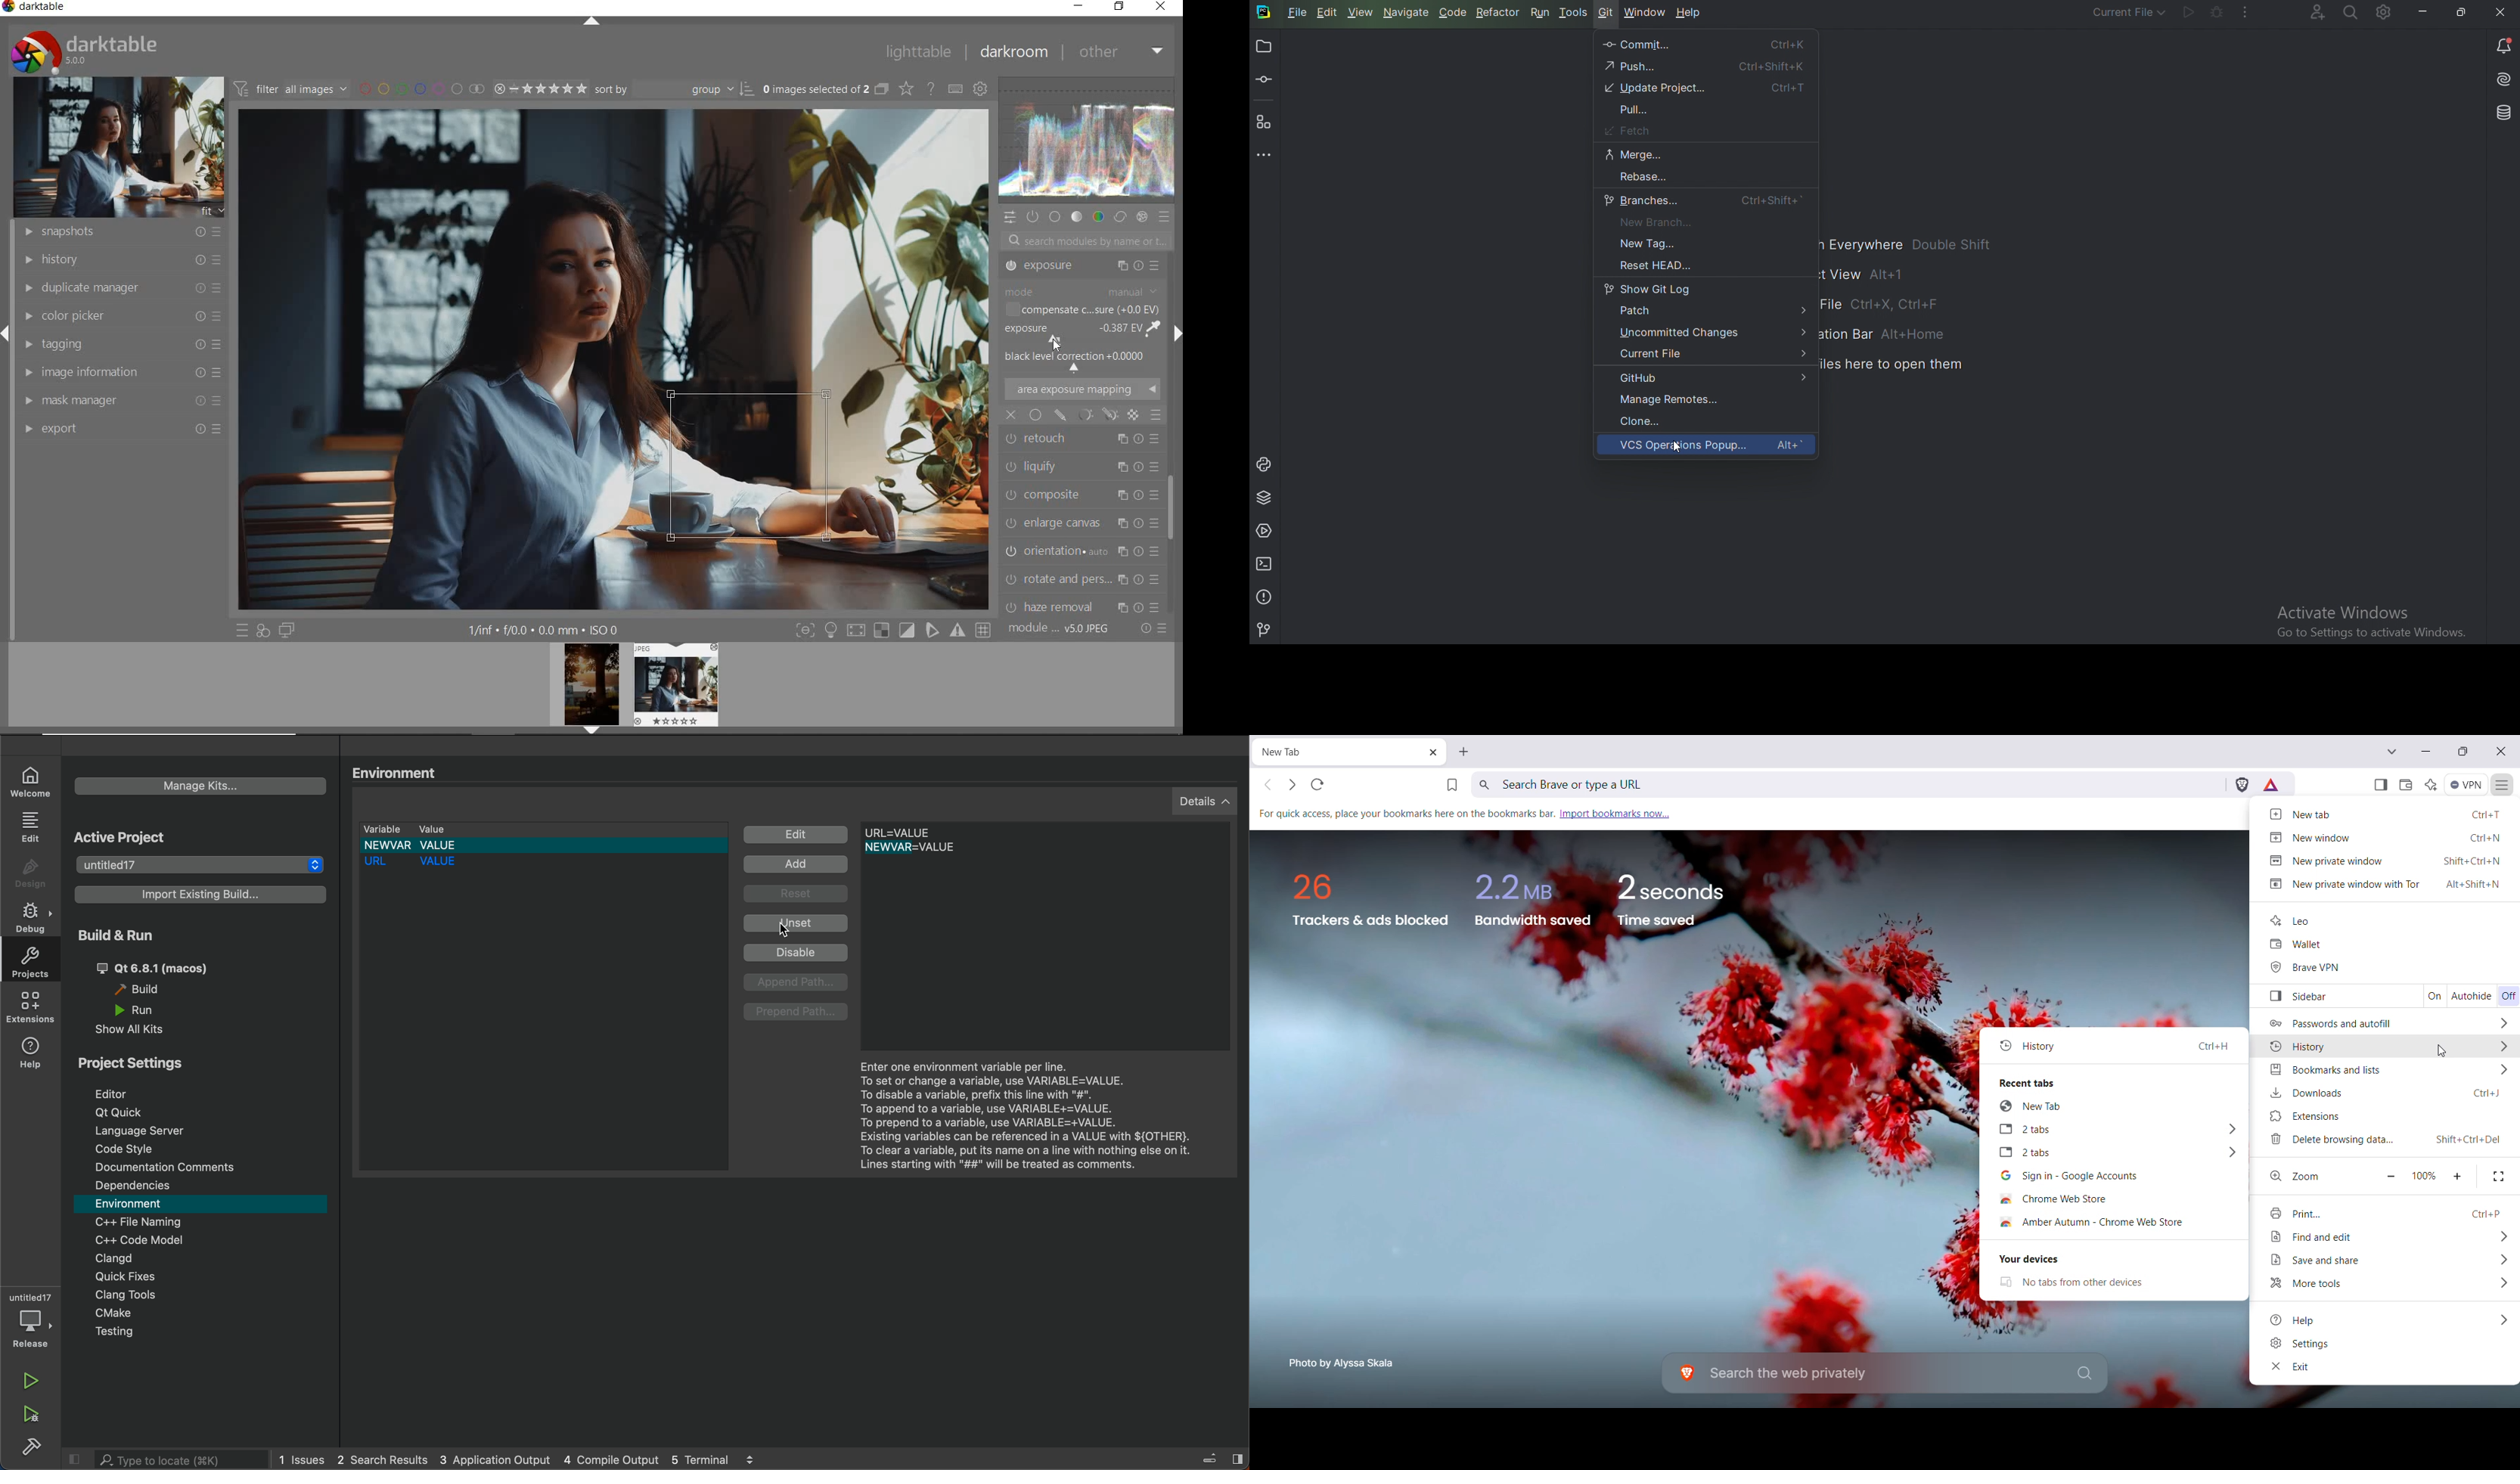 Image resolution: width=2520 pixels, height=1484 pixels. I want to click on Project view, so click(1871, 274).